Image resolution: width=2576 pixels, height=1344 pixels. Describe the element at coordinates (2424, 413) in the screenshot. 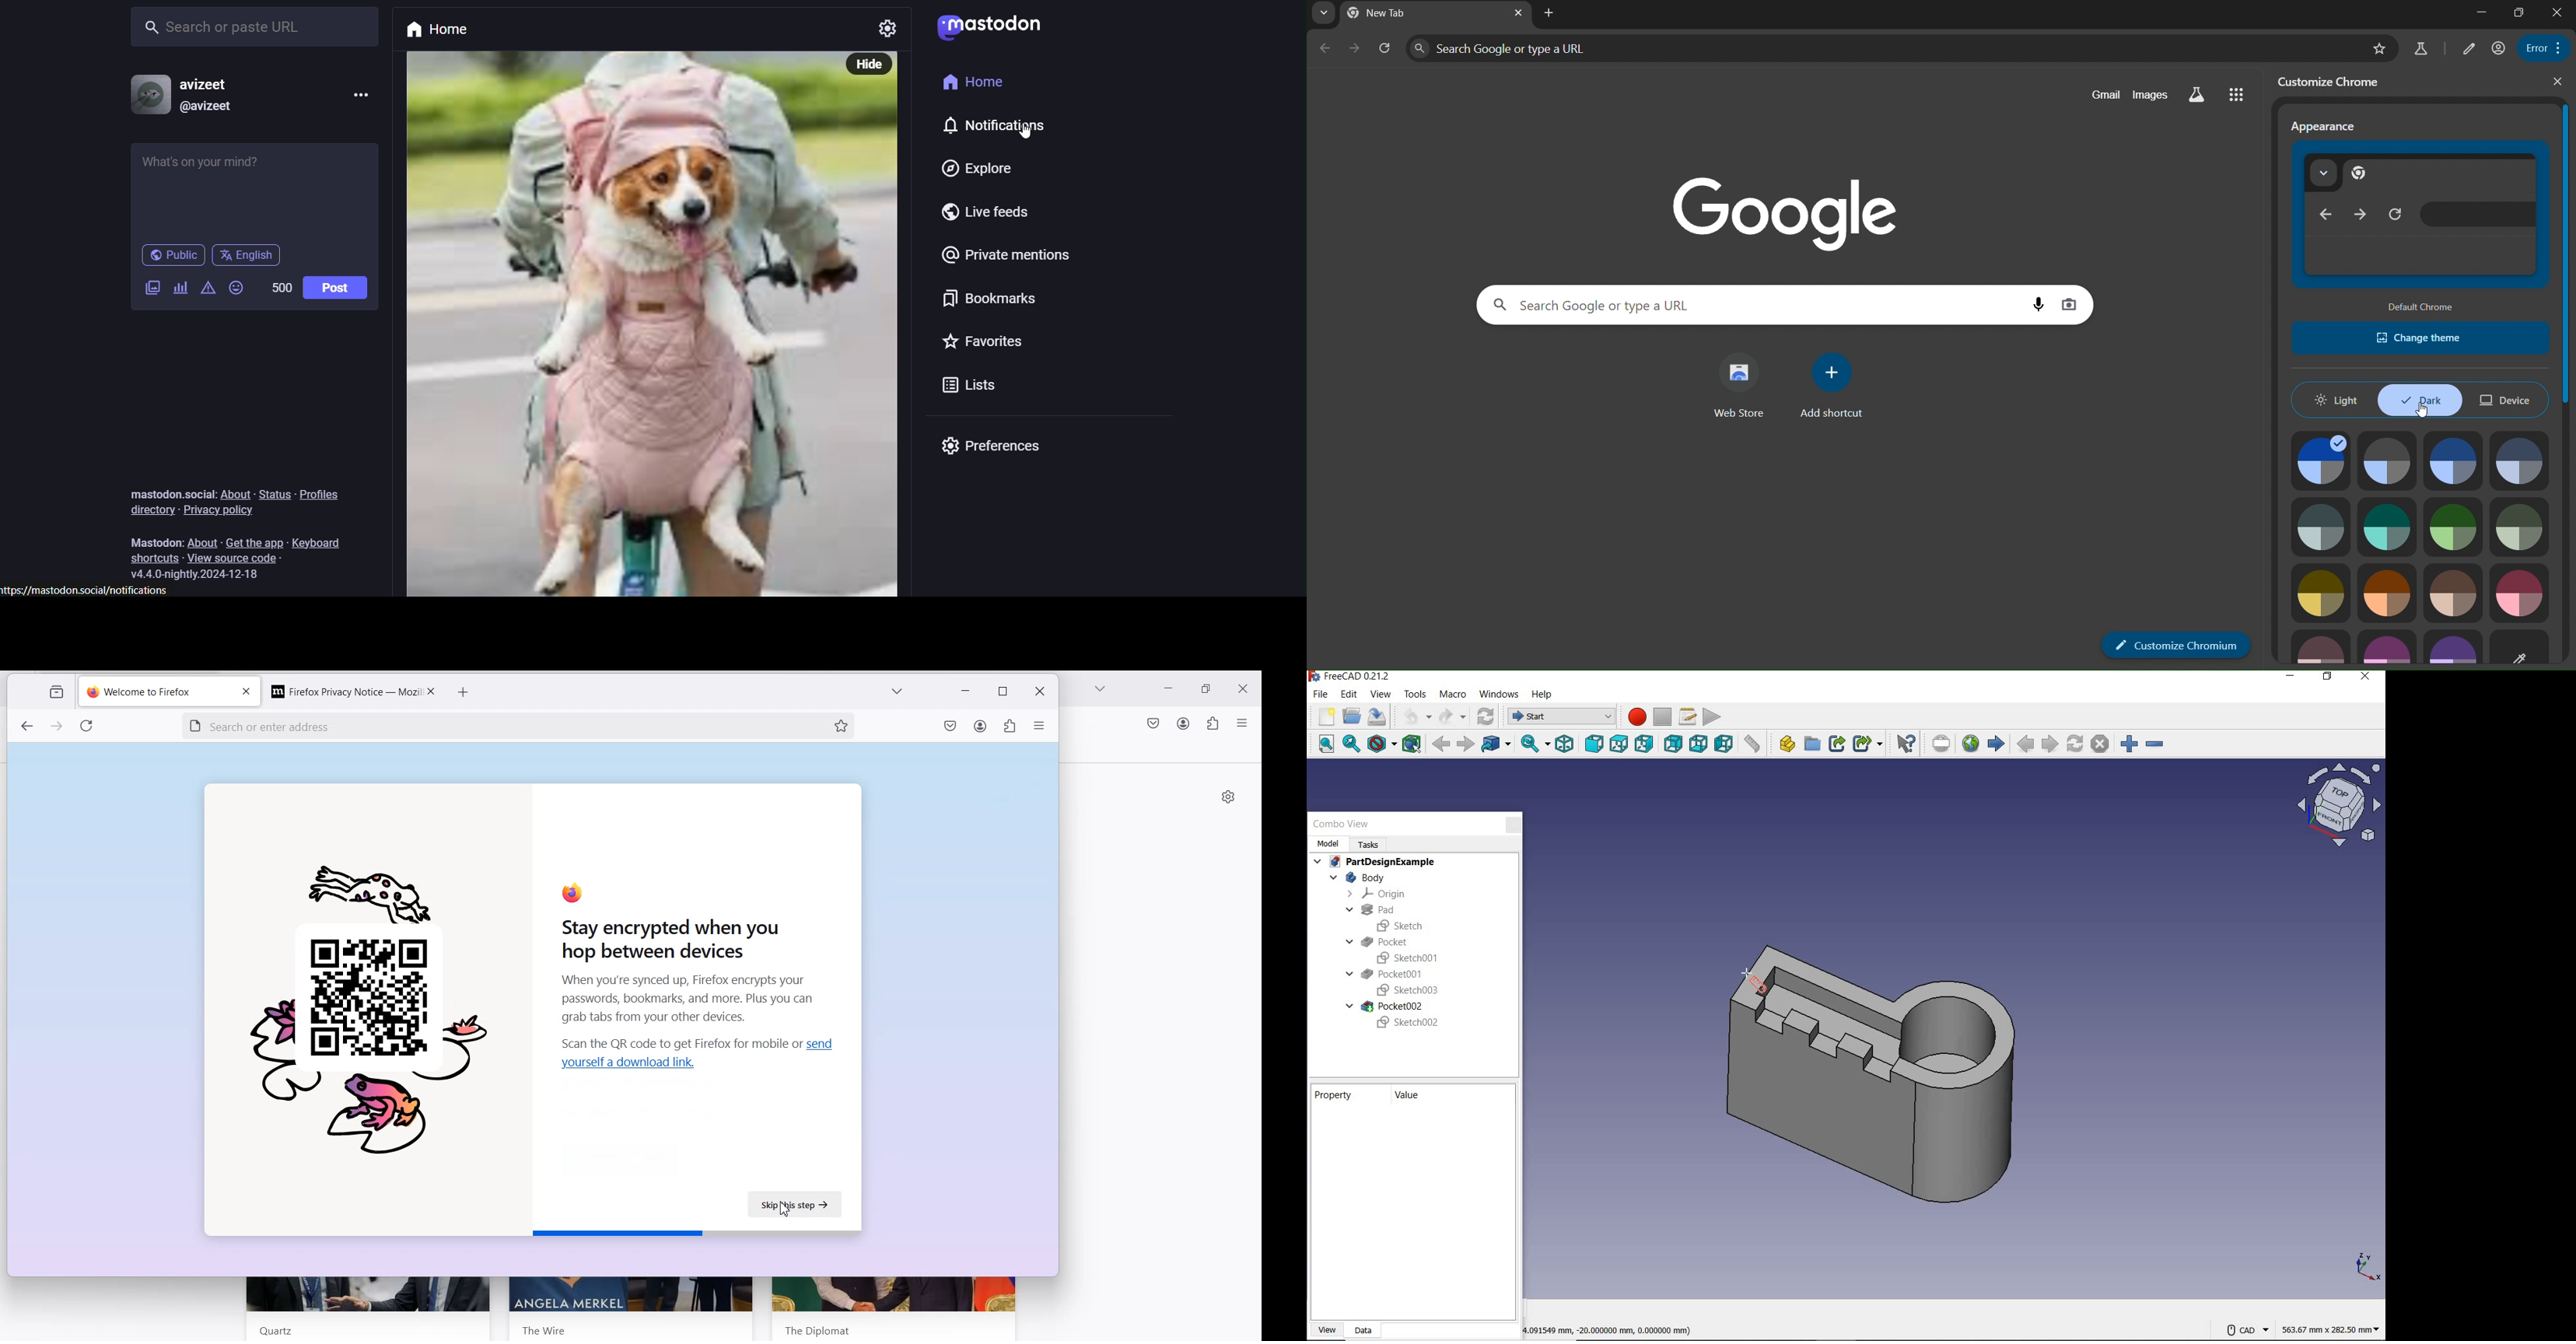

I see `cursor` at that location.